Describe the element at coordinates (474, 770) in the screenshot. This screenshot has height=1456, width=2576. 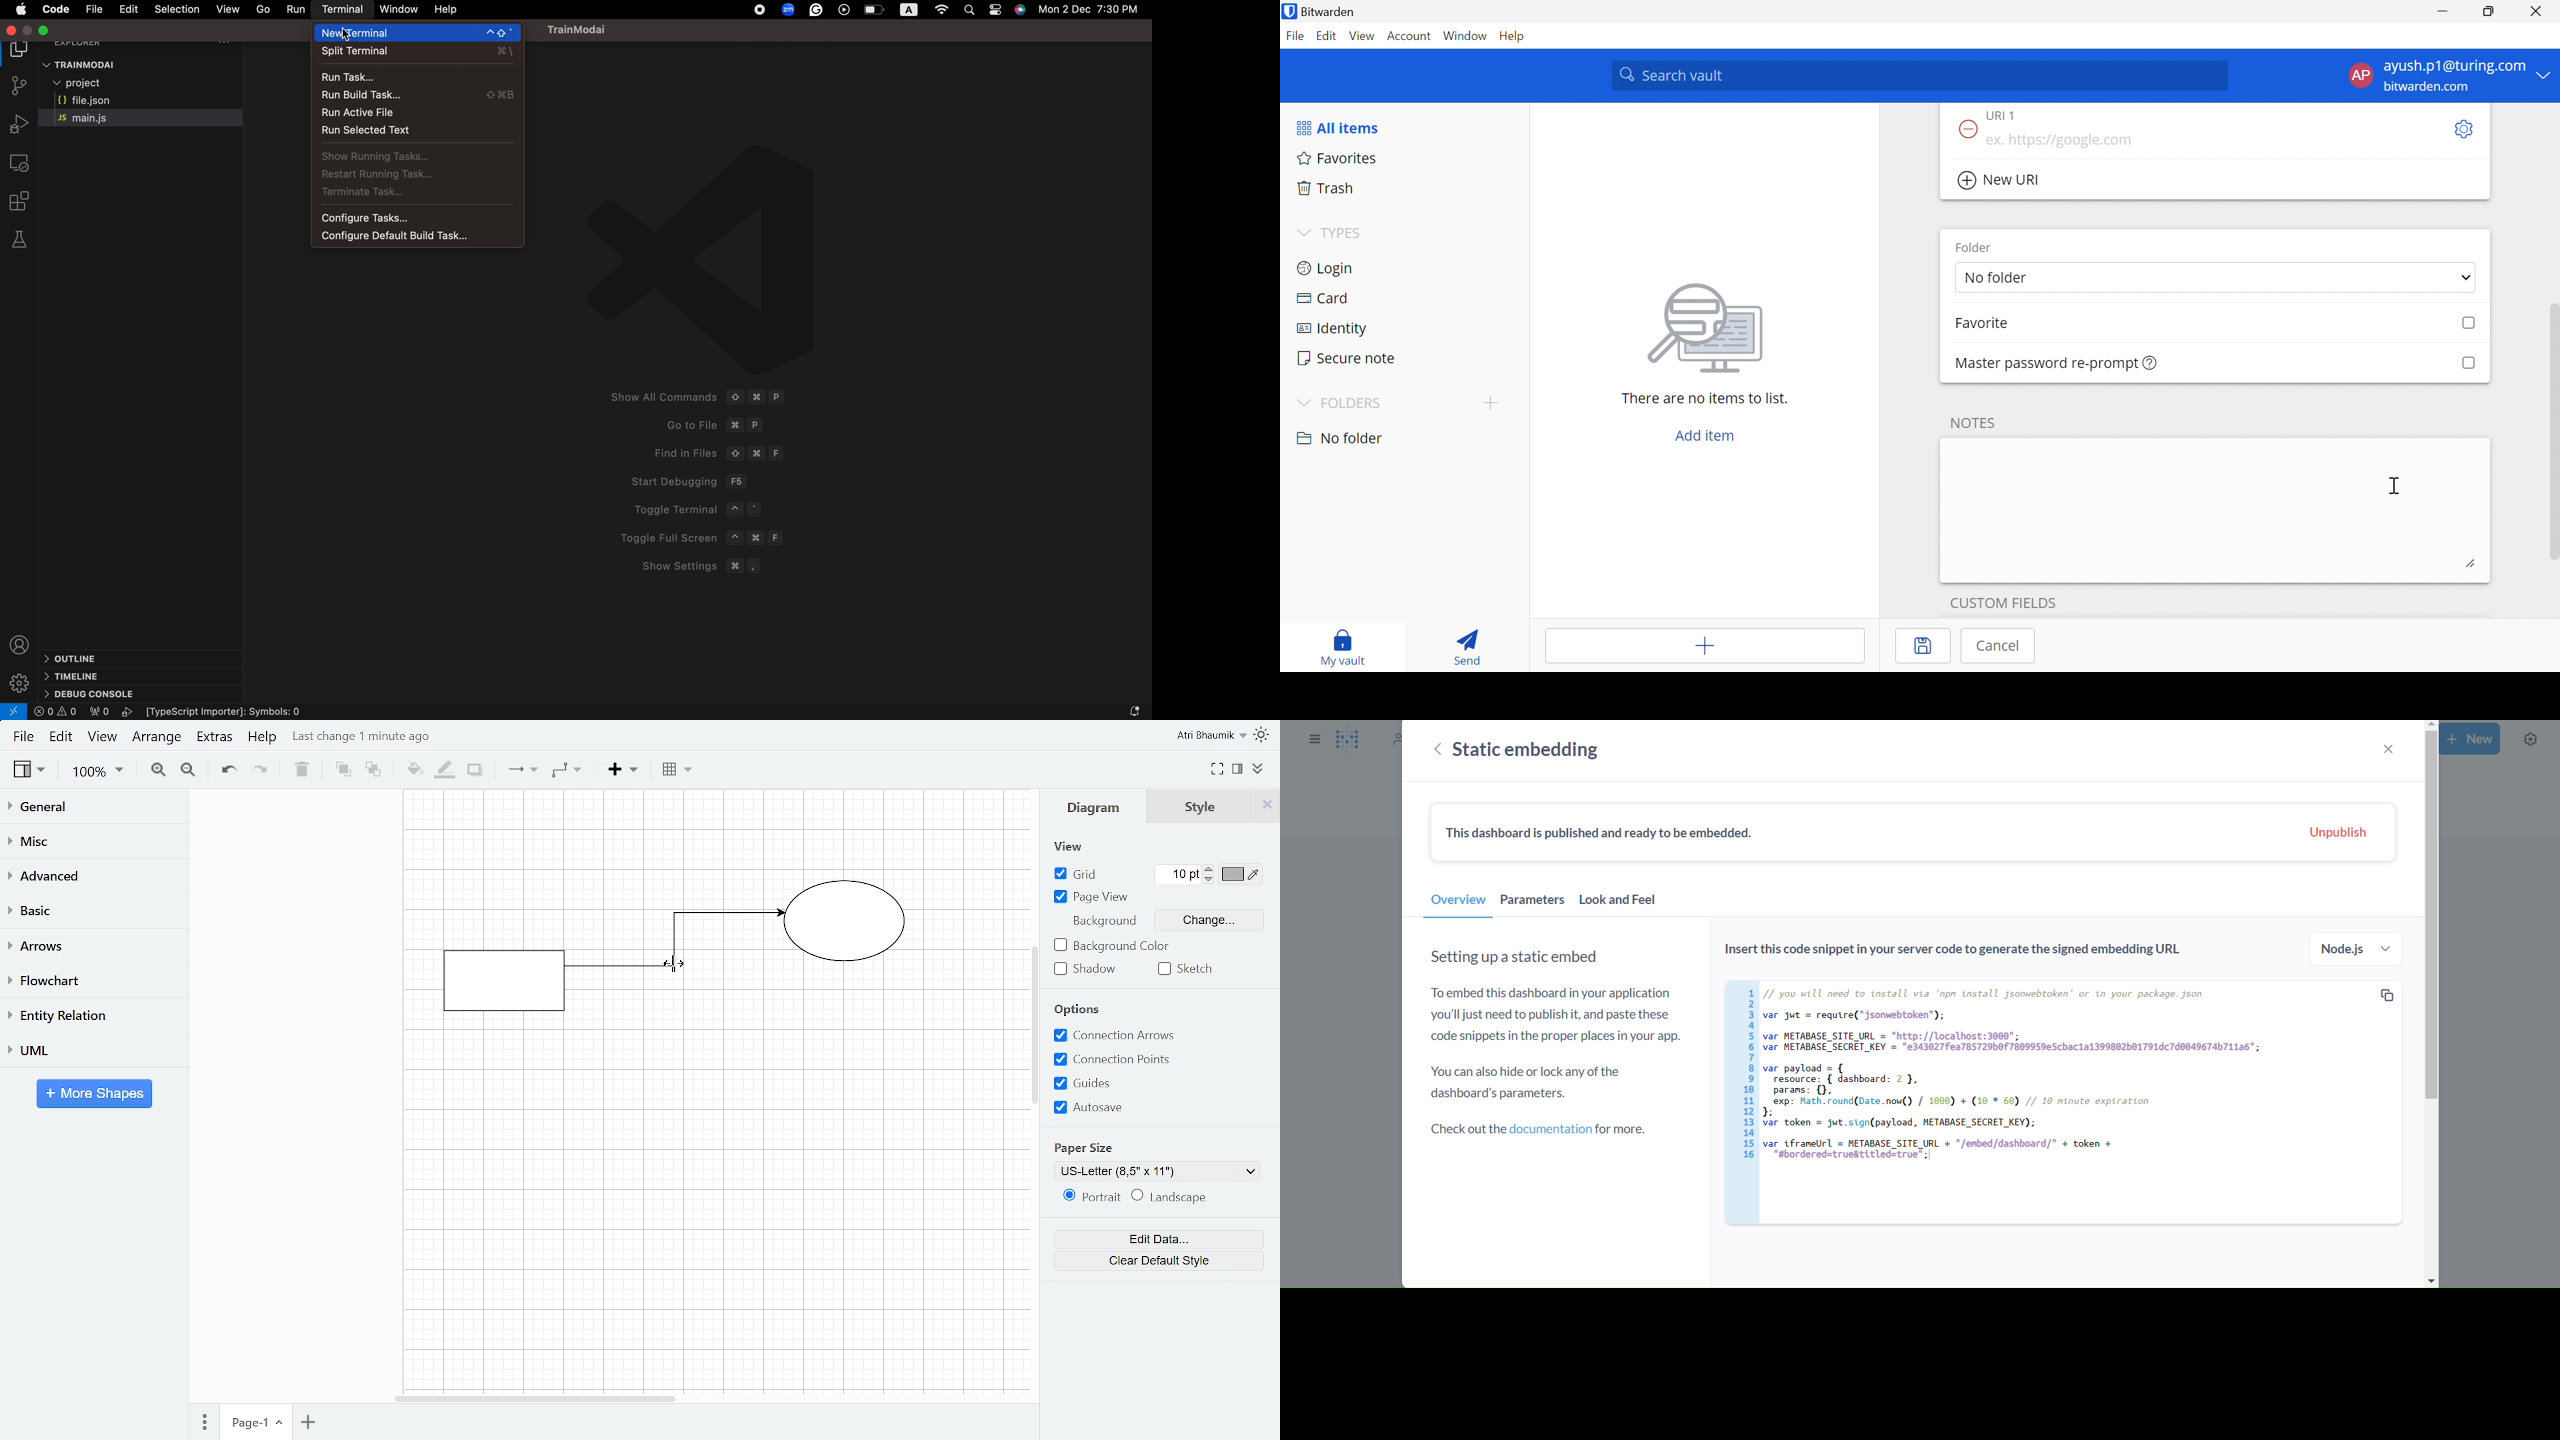
I see `Shadow` at that location.